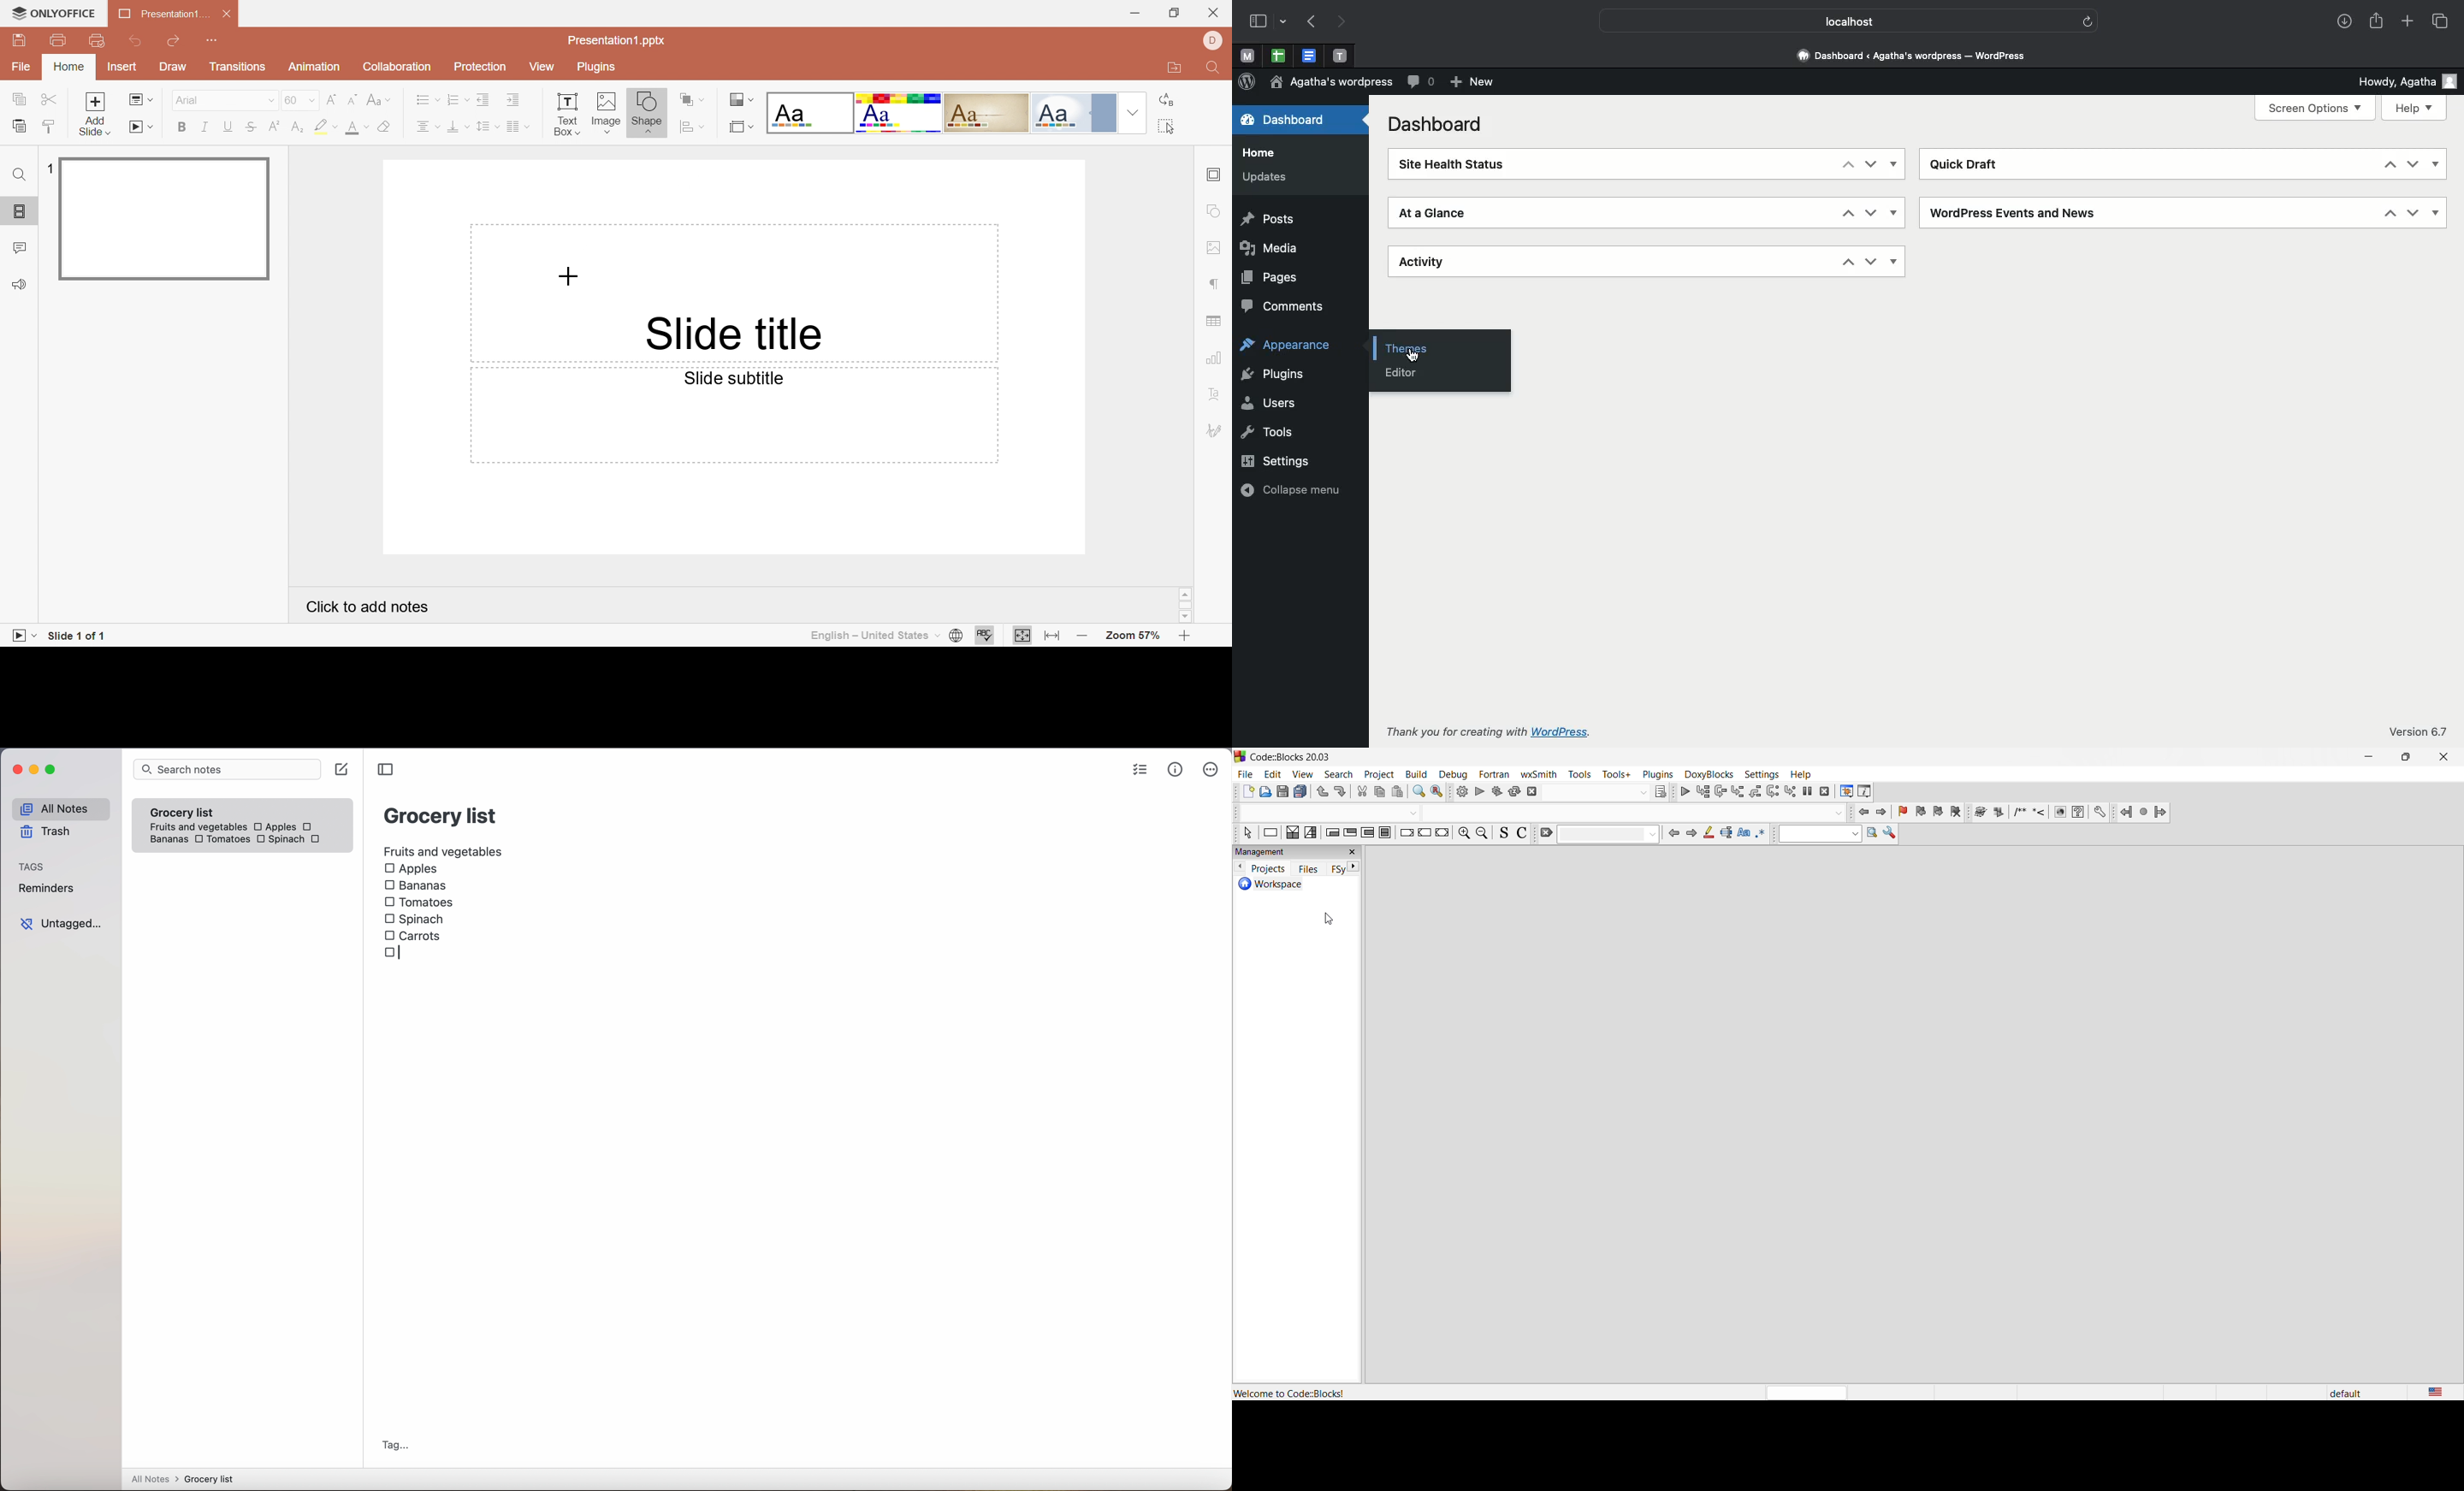  What do you see at coordinates (1270, 248) in the screenshot?
I see `Media` at bounding box center [1270, 248].